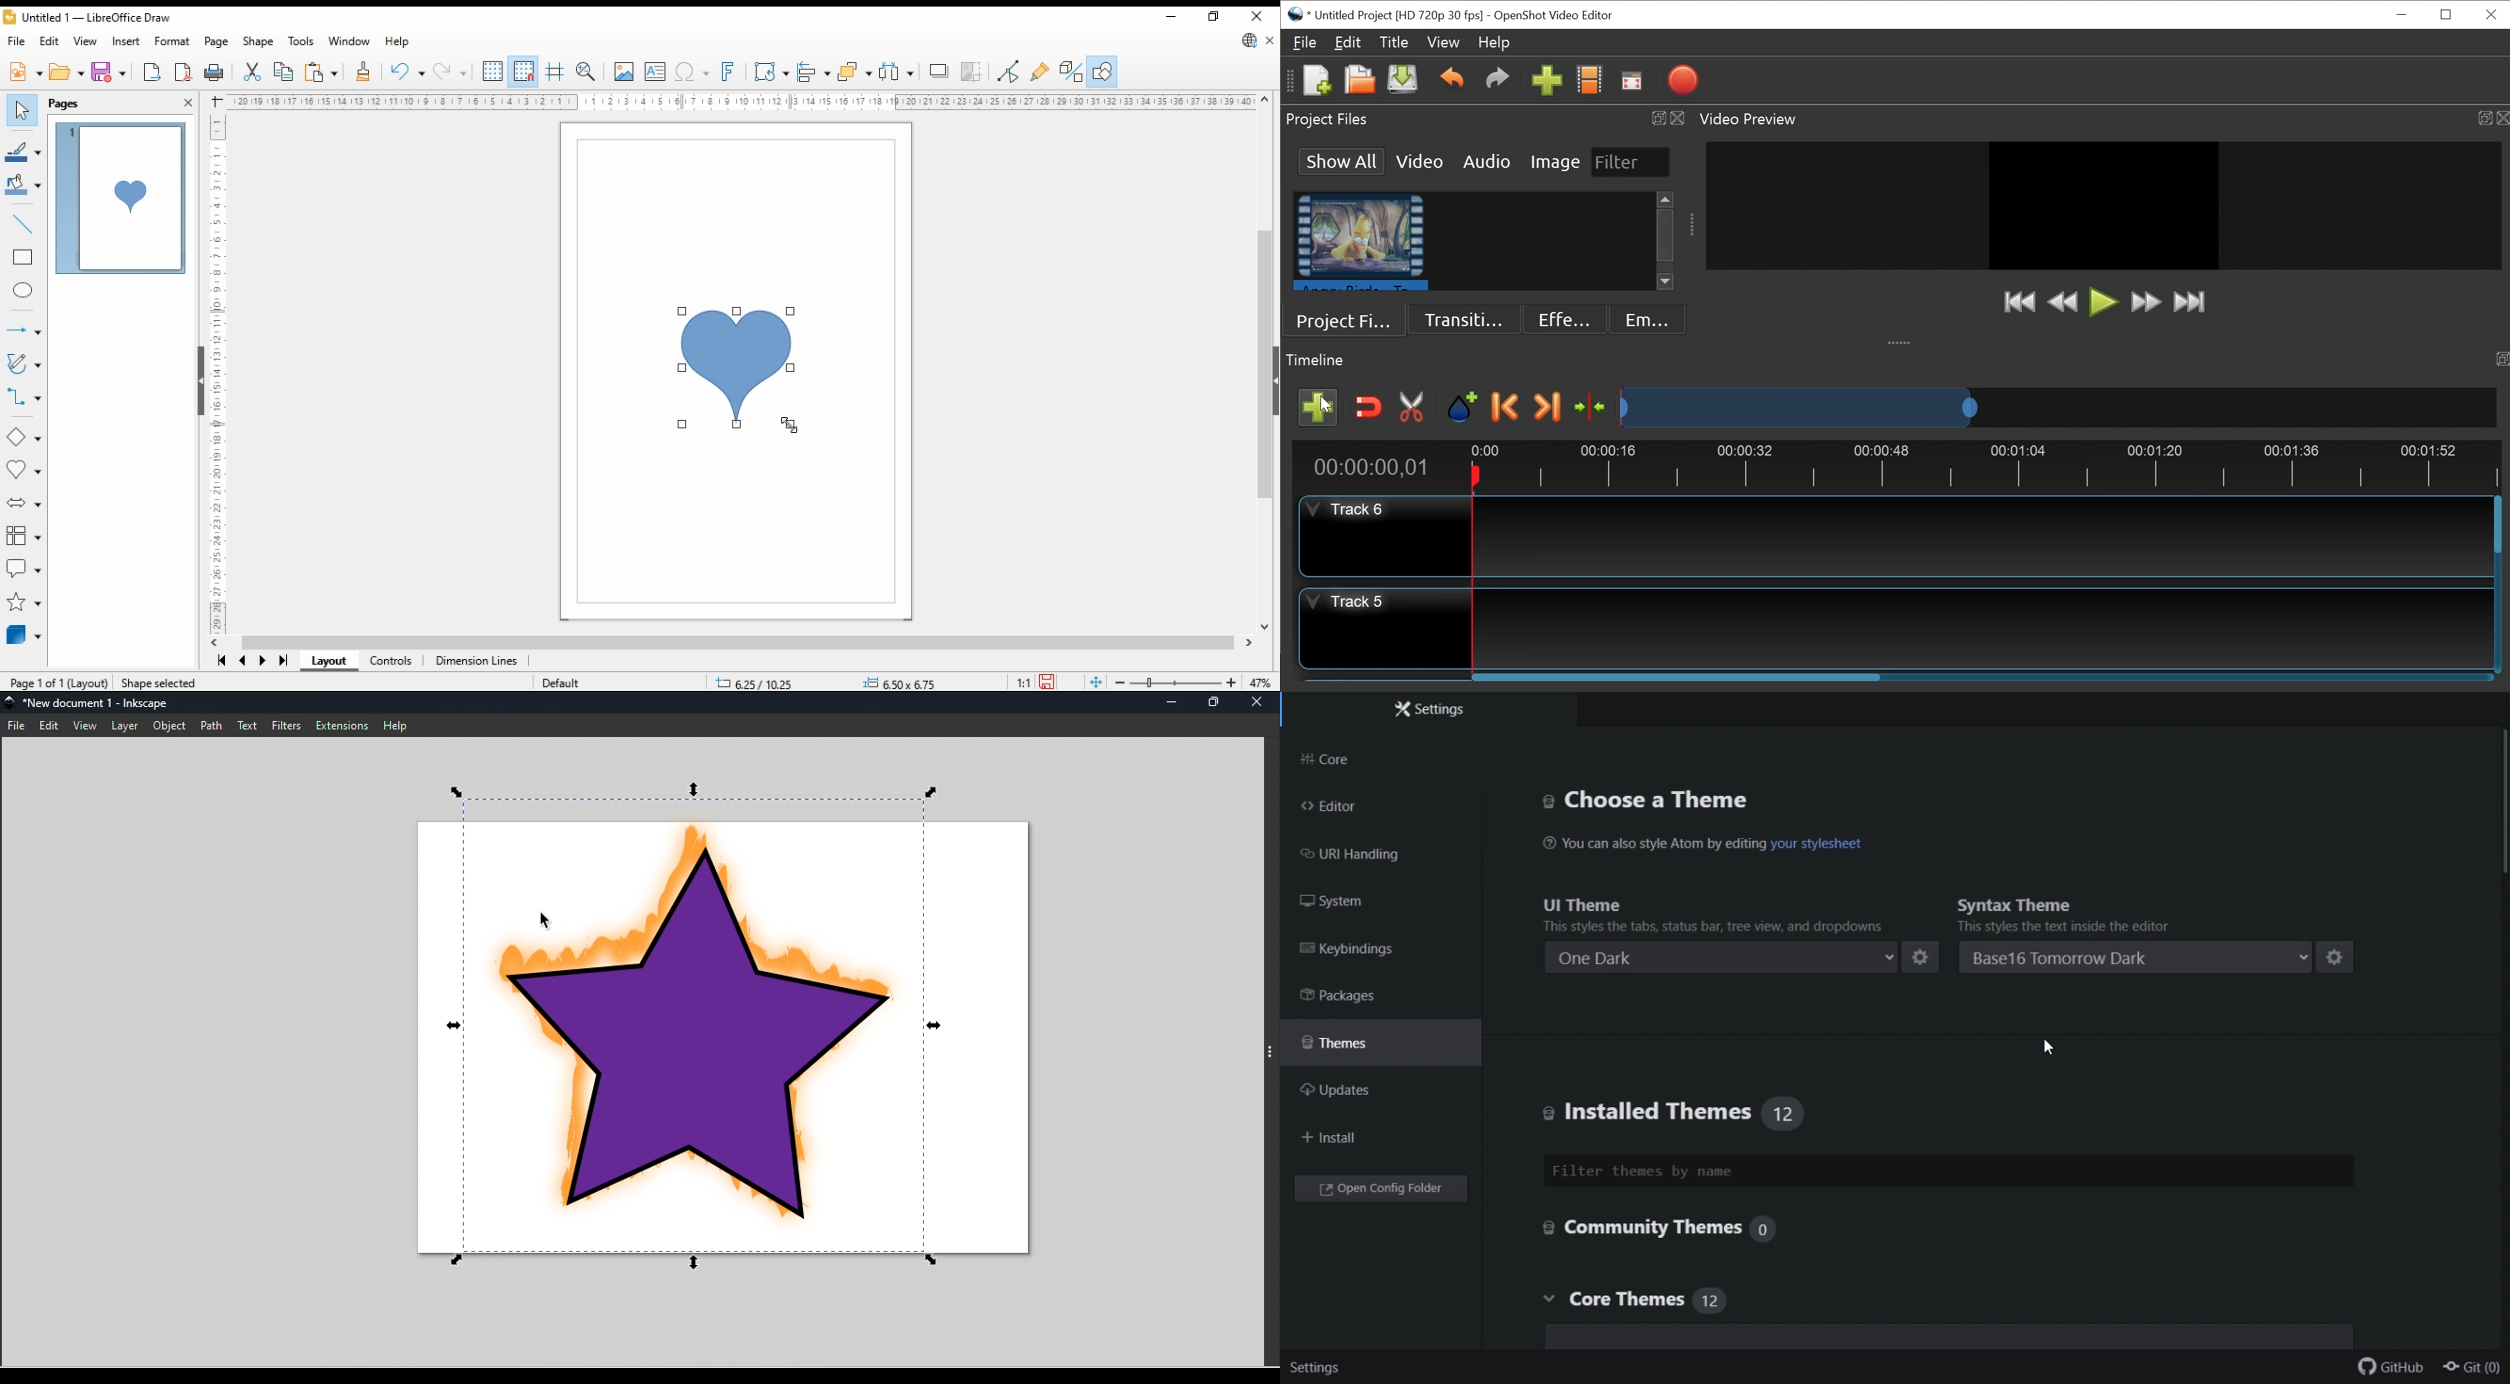 The width and height of the screenshot is (2520, 1400). Describe the element at coordinates (23, 399) in the screenshot. I see `connectors and ` at that location.